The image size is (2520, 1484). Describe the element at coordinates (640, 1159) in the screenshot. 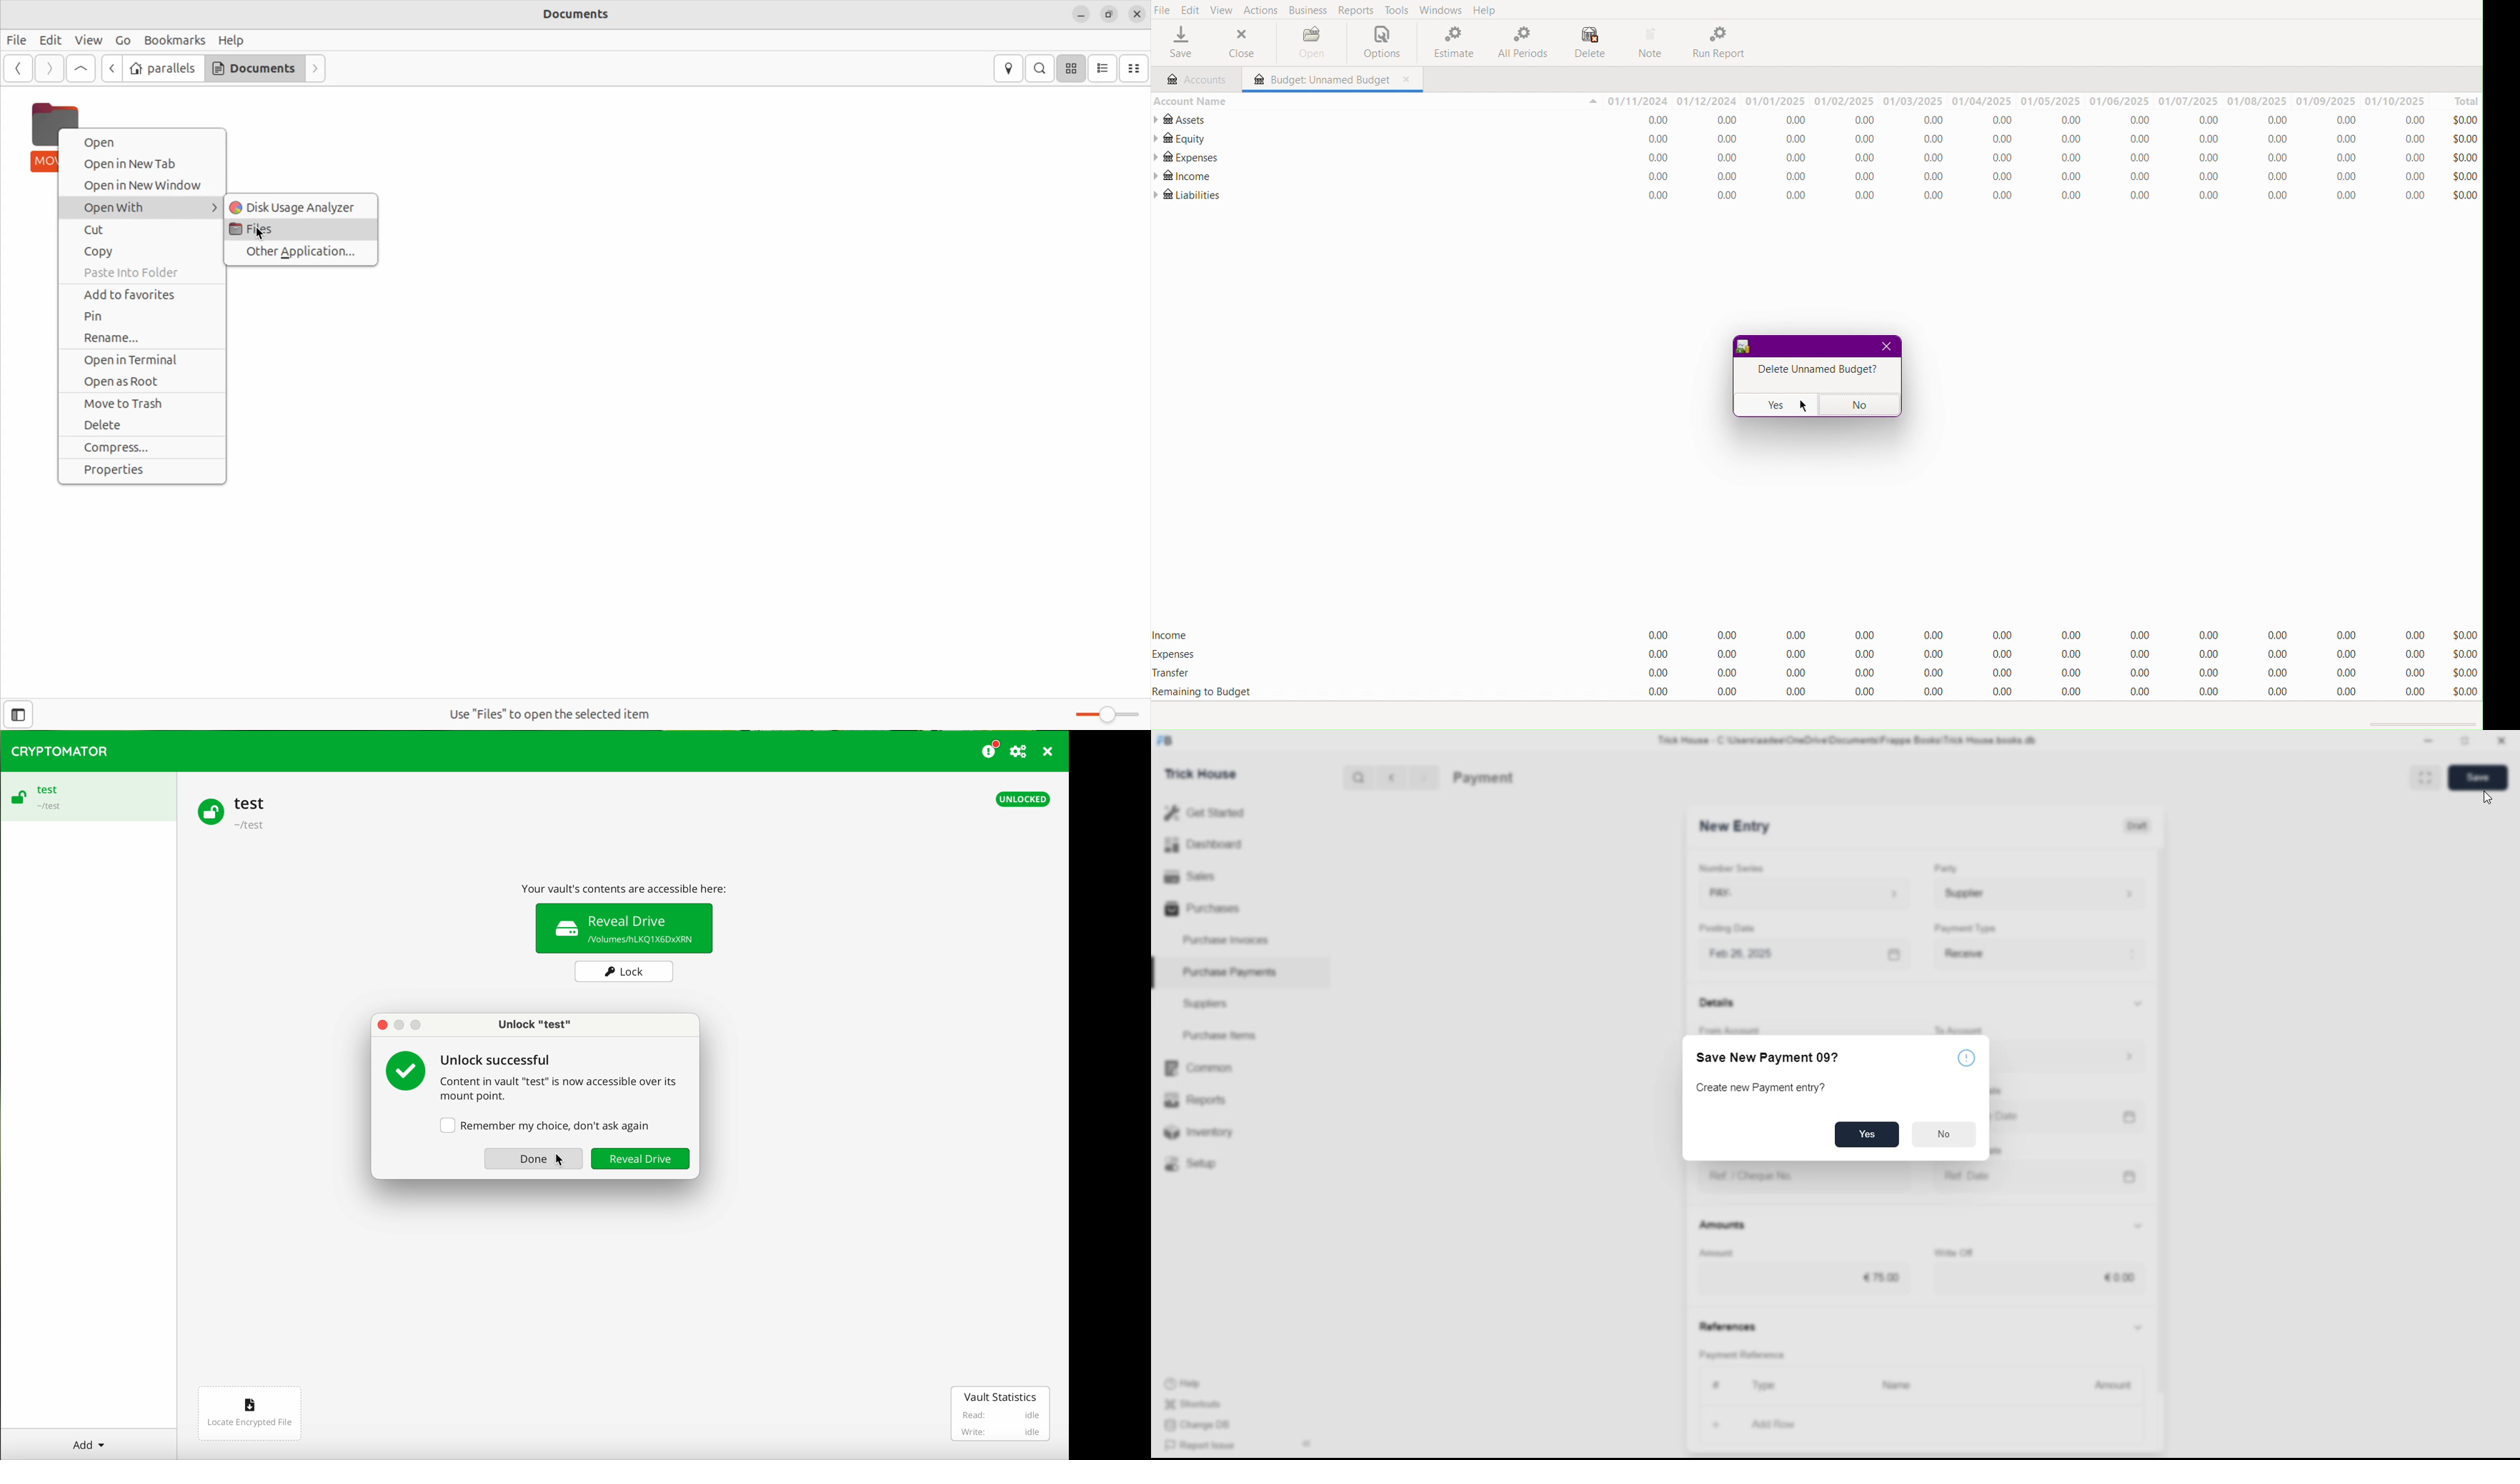

I see `Reveal Drive` at that location.